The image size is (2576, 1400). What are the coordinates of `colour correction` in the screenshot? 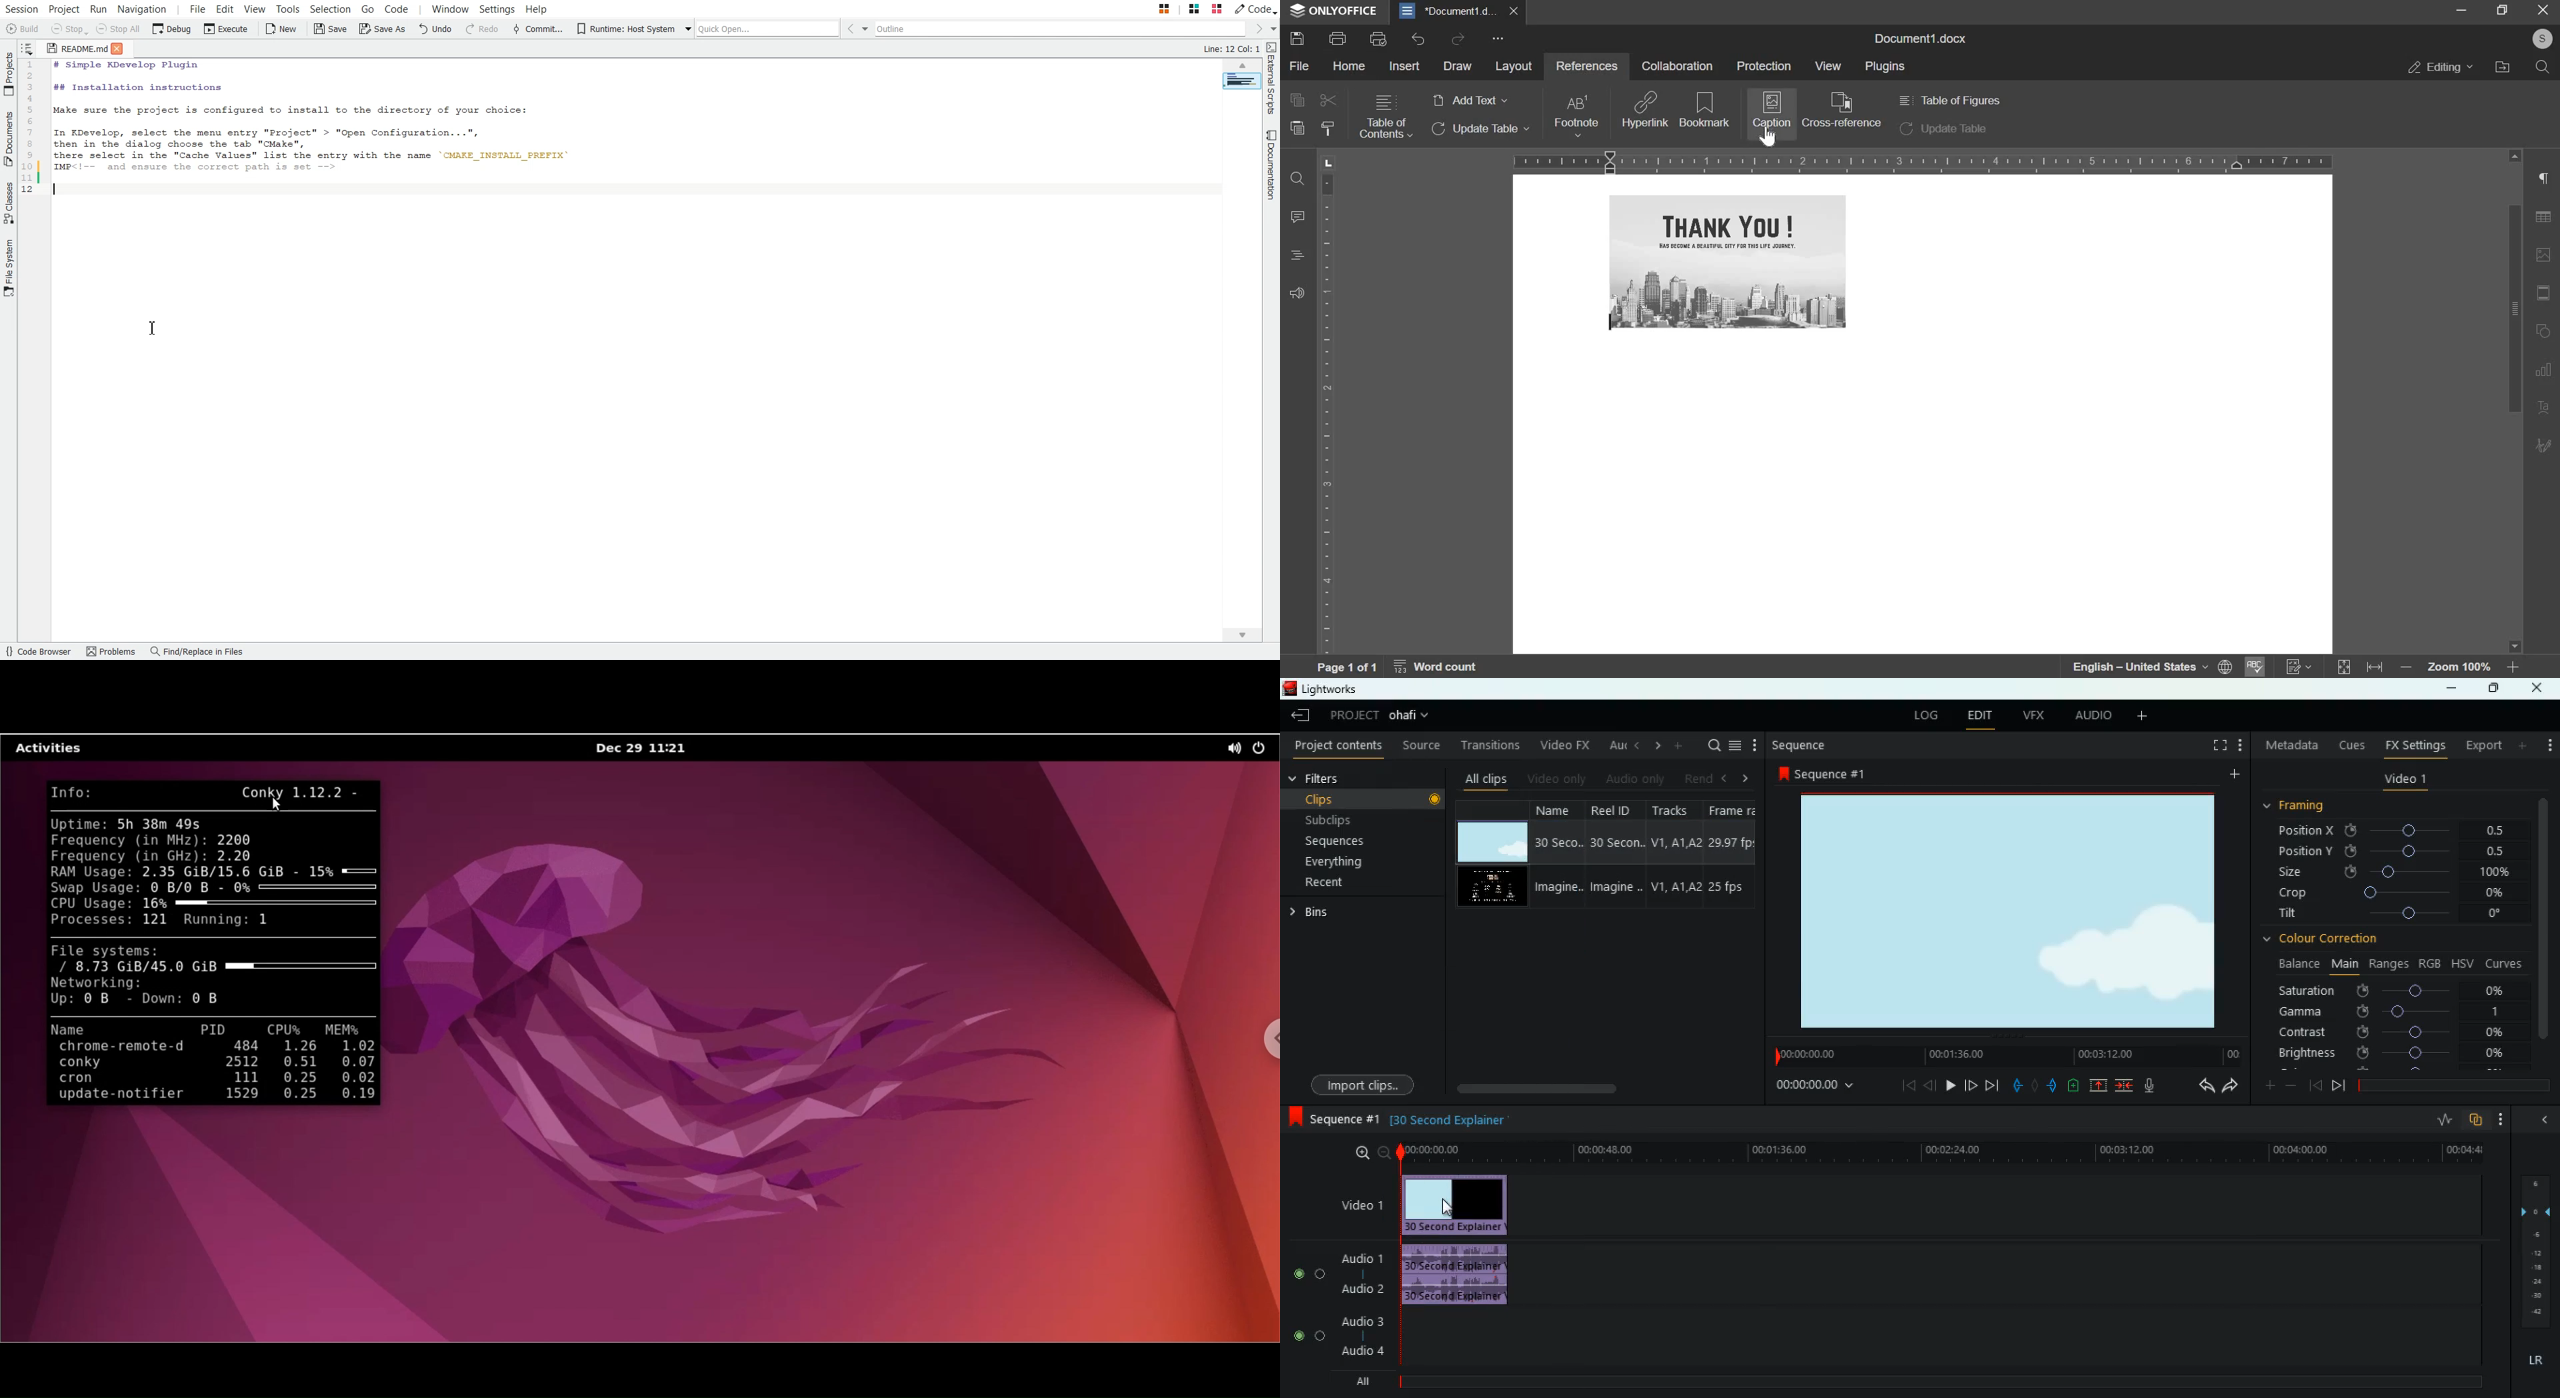 It's located at (2325, 941).